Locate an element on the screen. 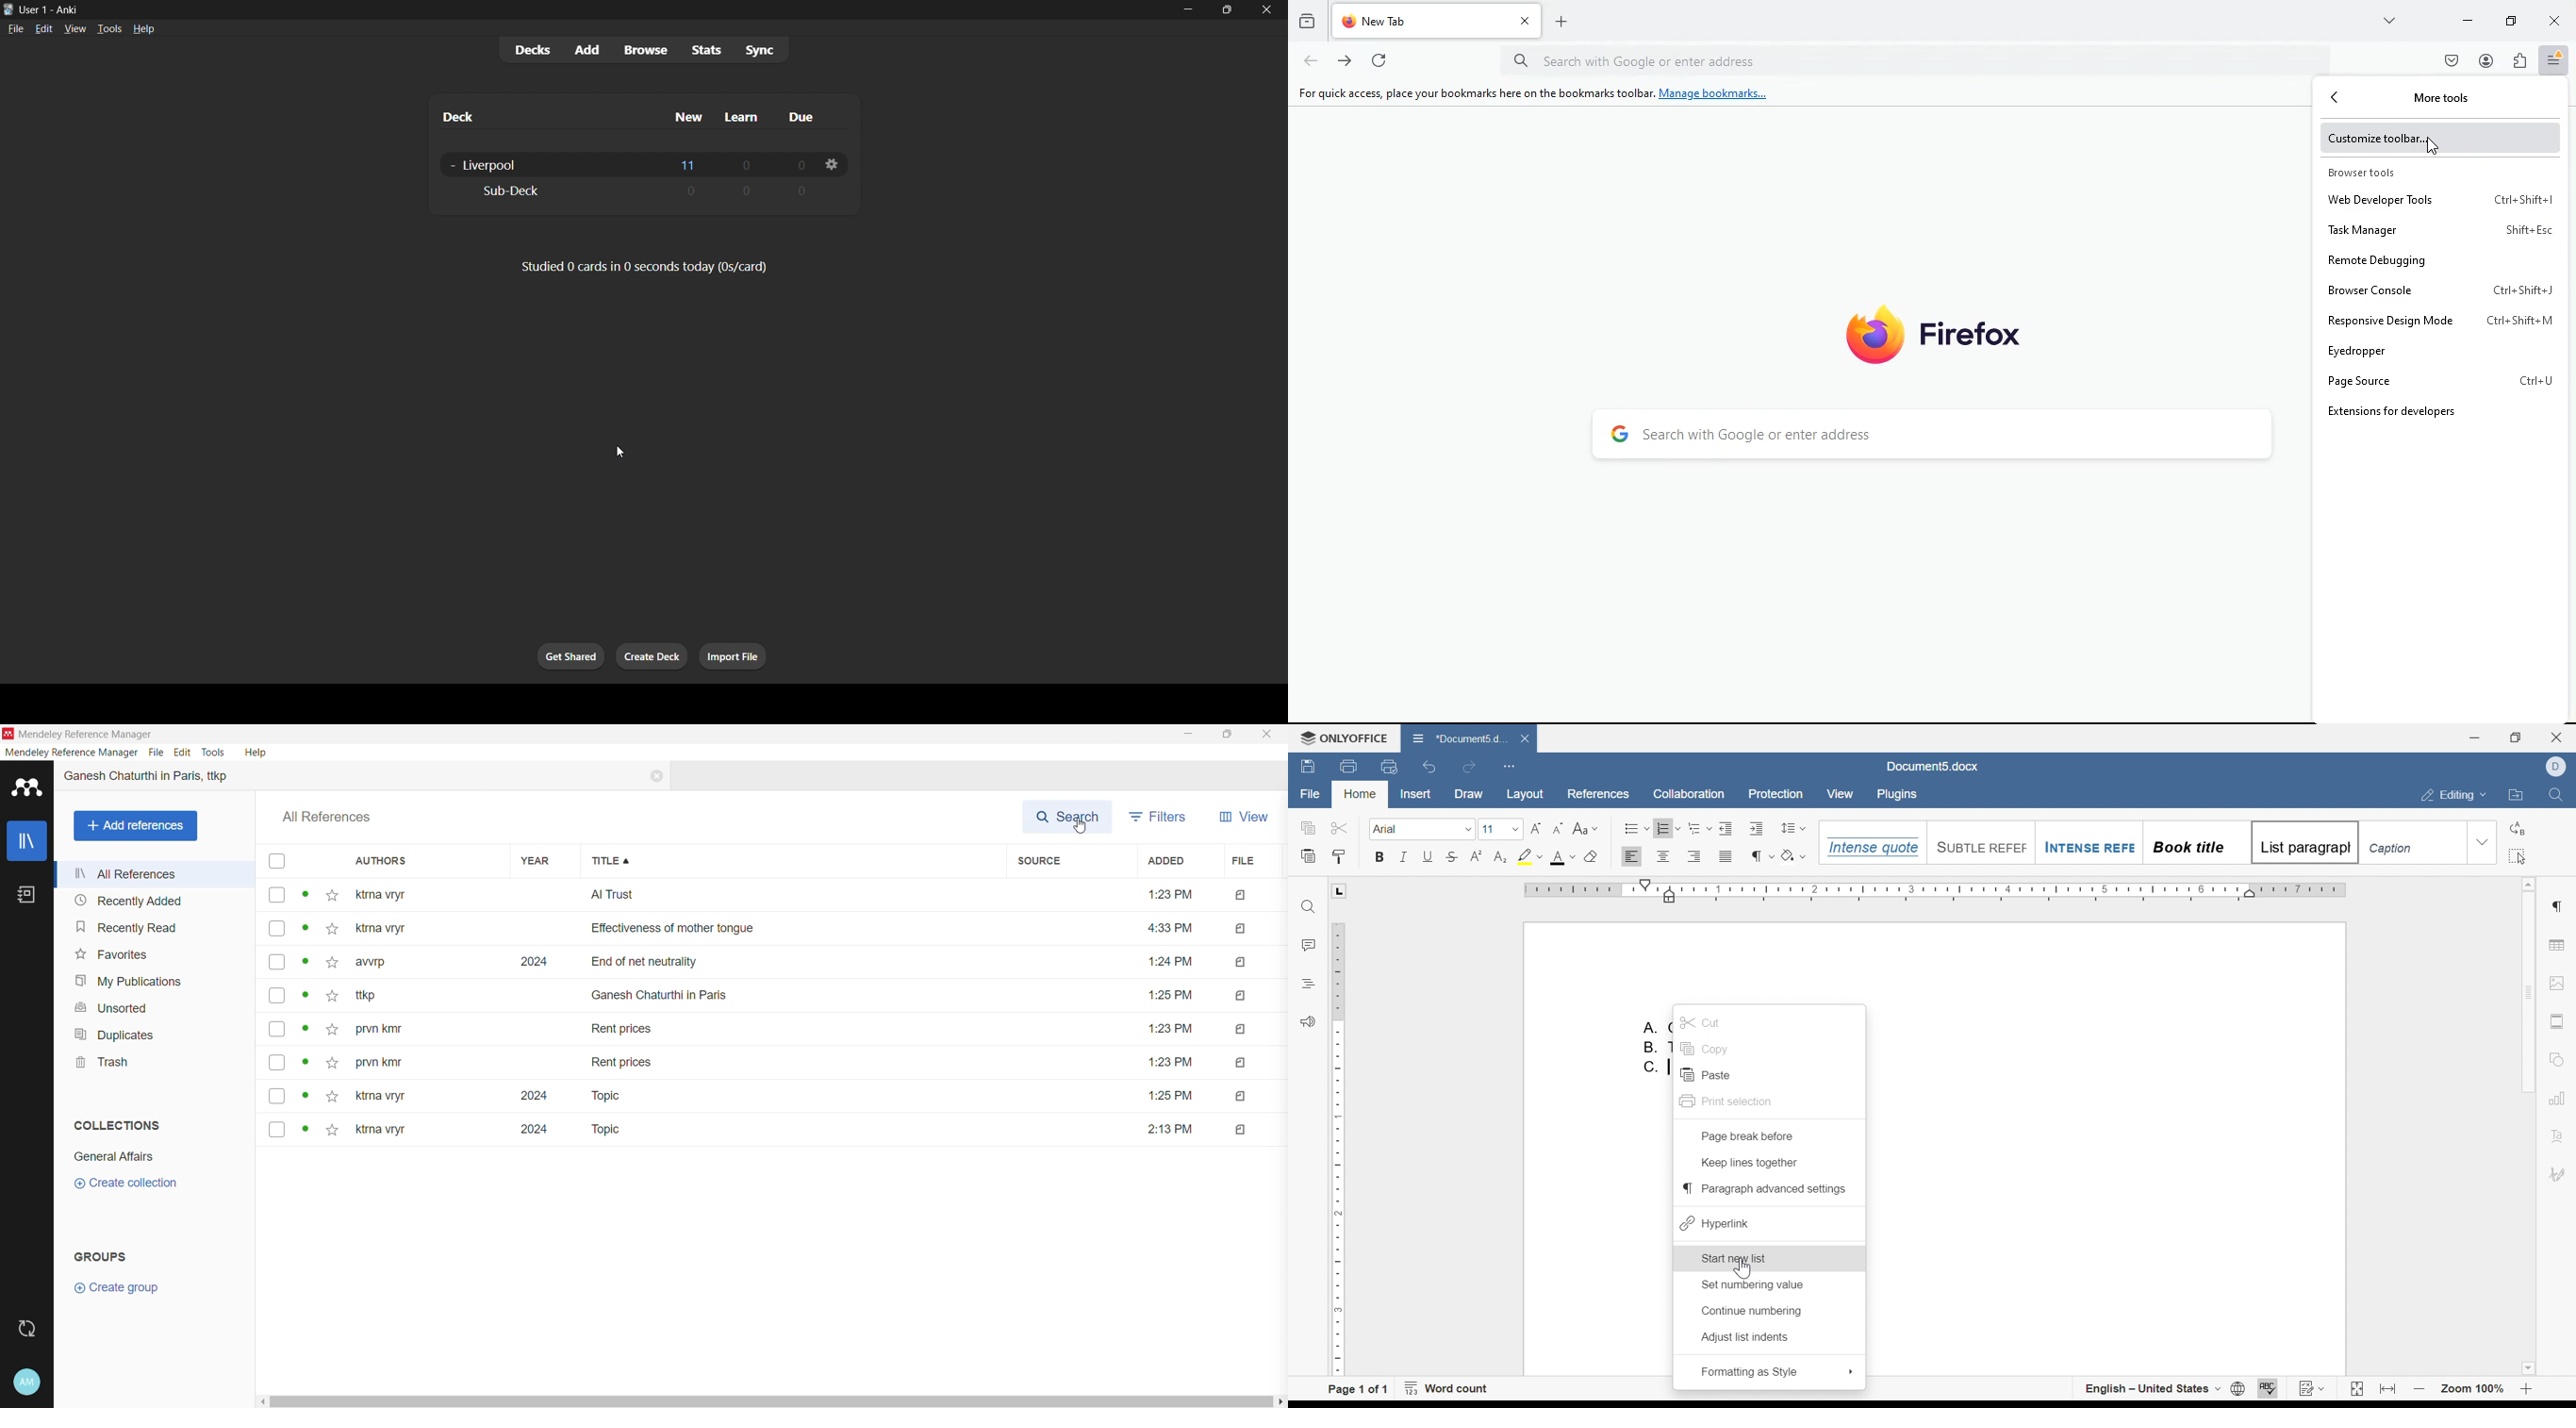 This screenshot has height=1428, width=2576. select reference  is located at coordinates (276, 995).